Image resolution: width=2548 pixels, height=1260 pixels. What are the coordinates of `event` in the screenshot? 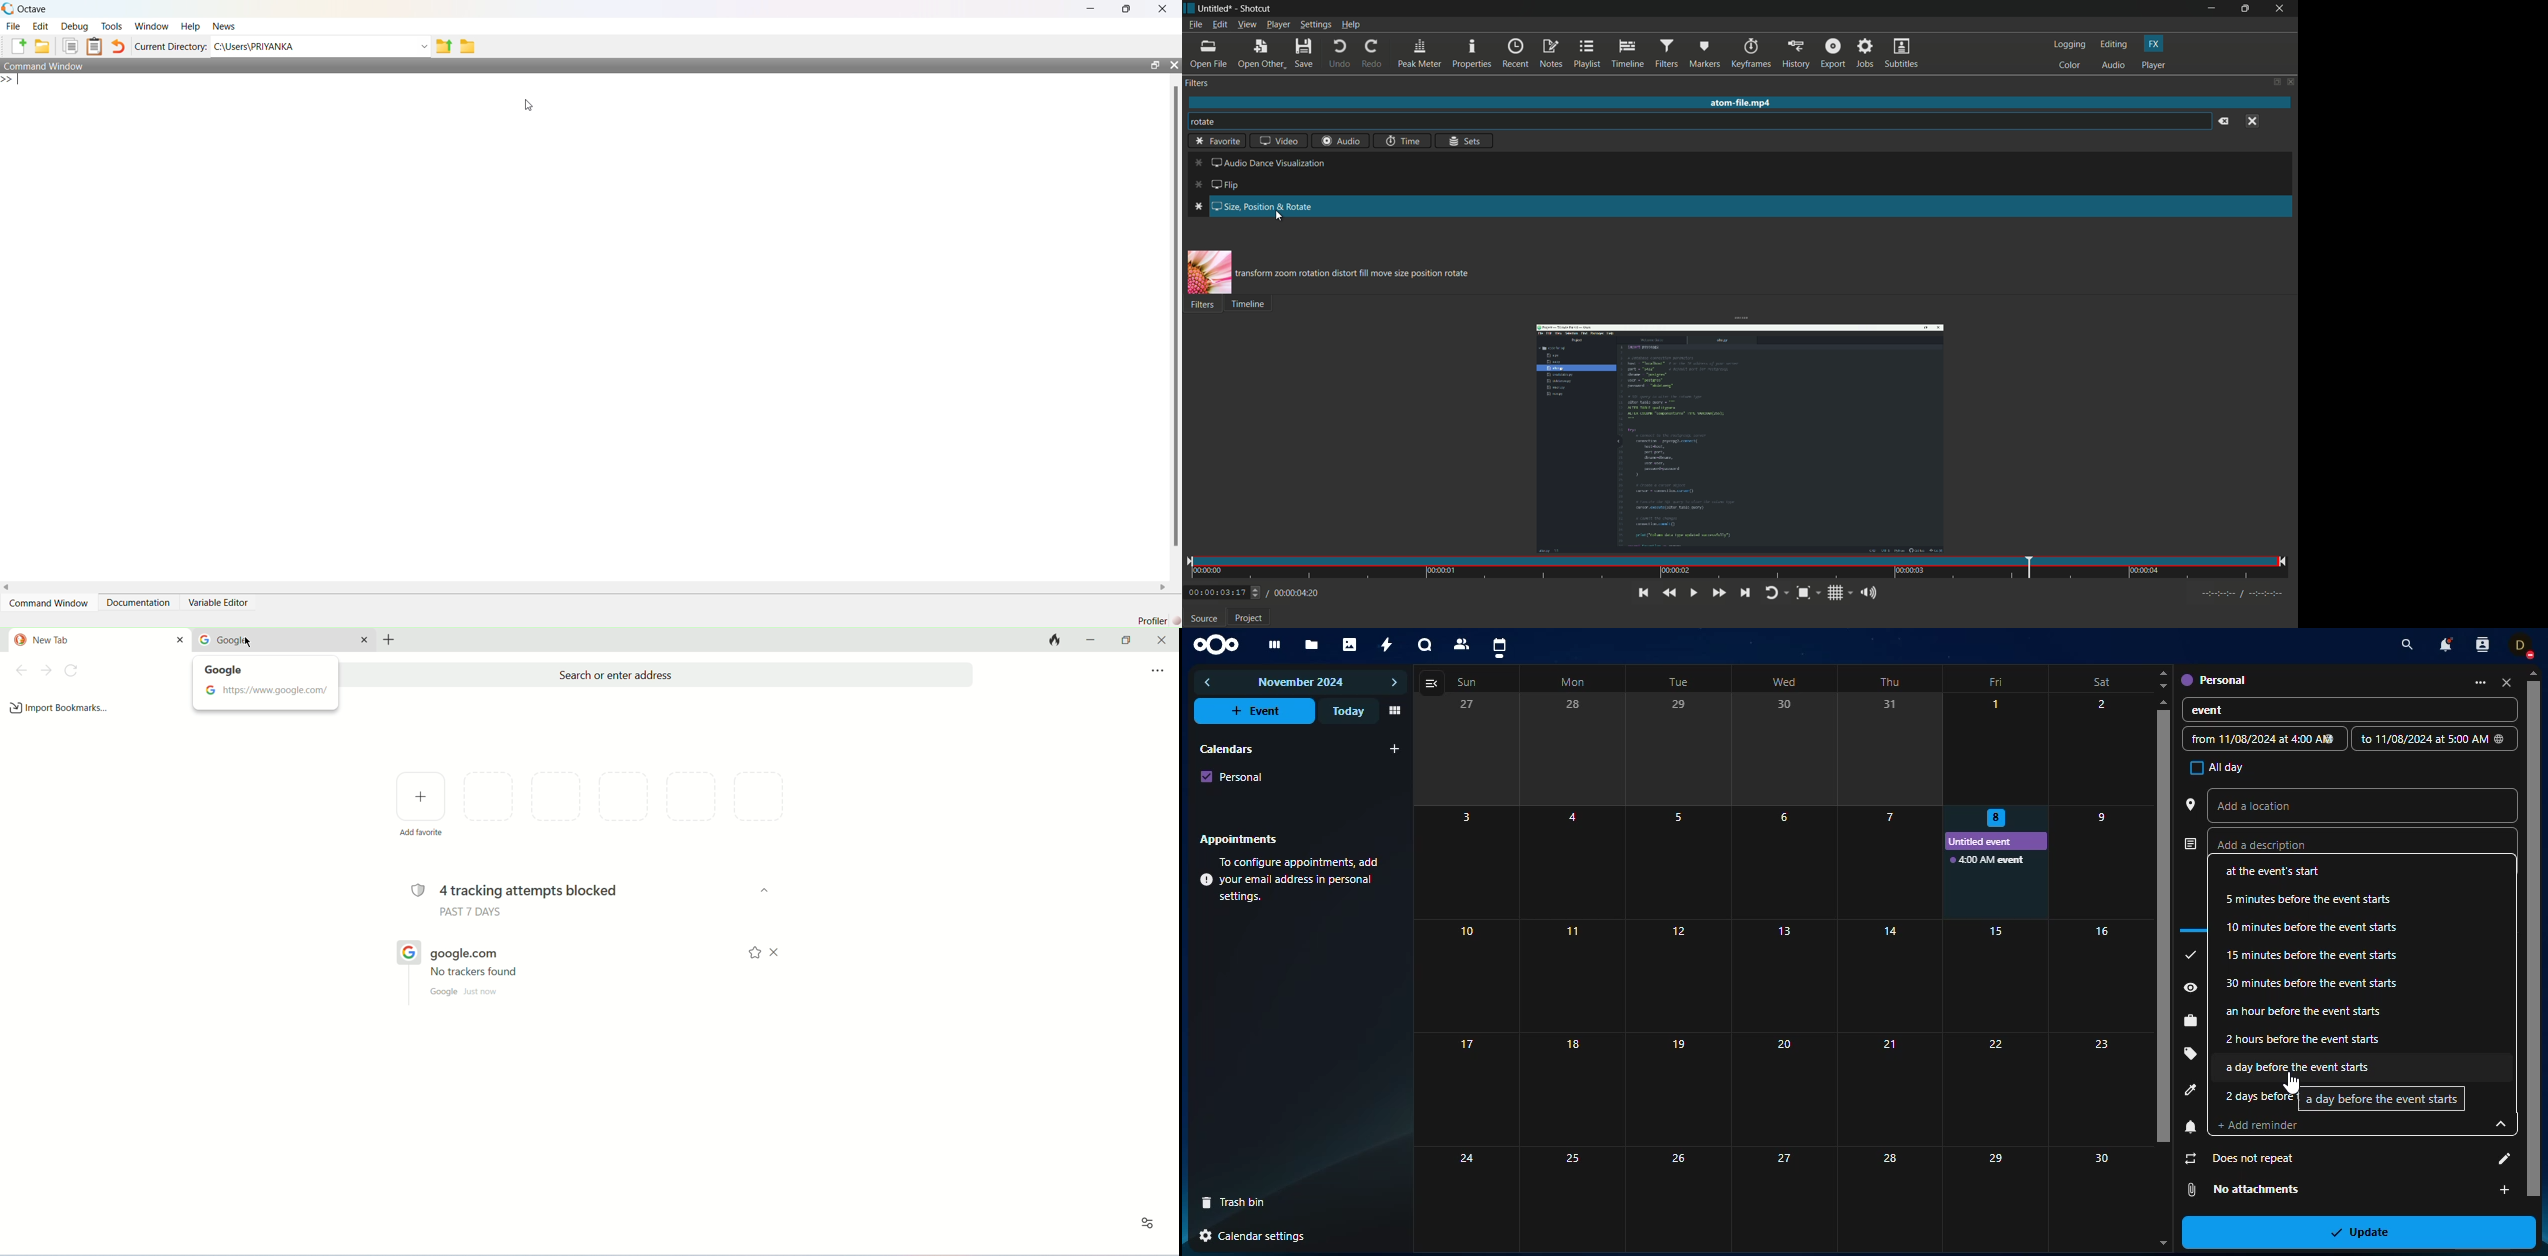 It's located at (1990, 860).